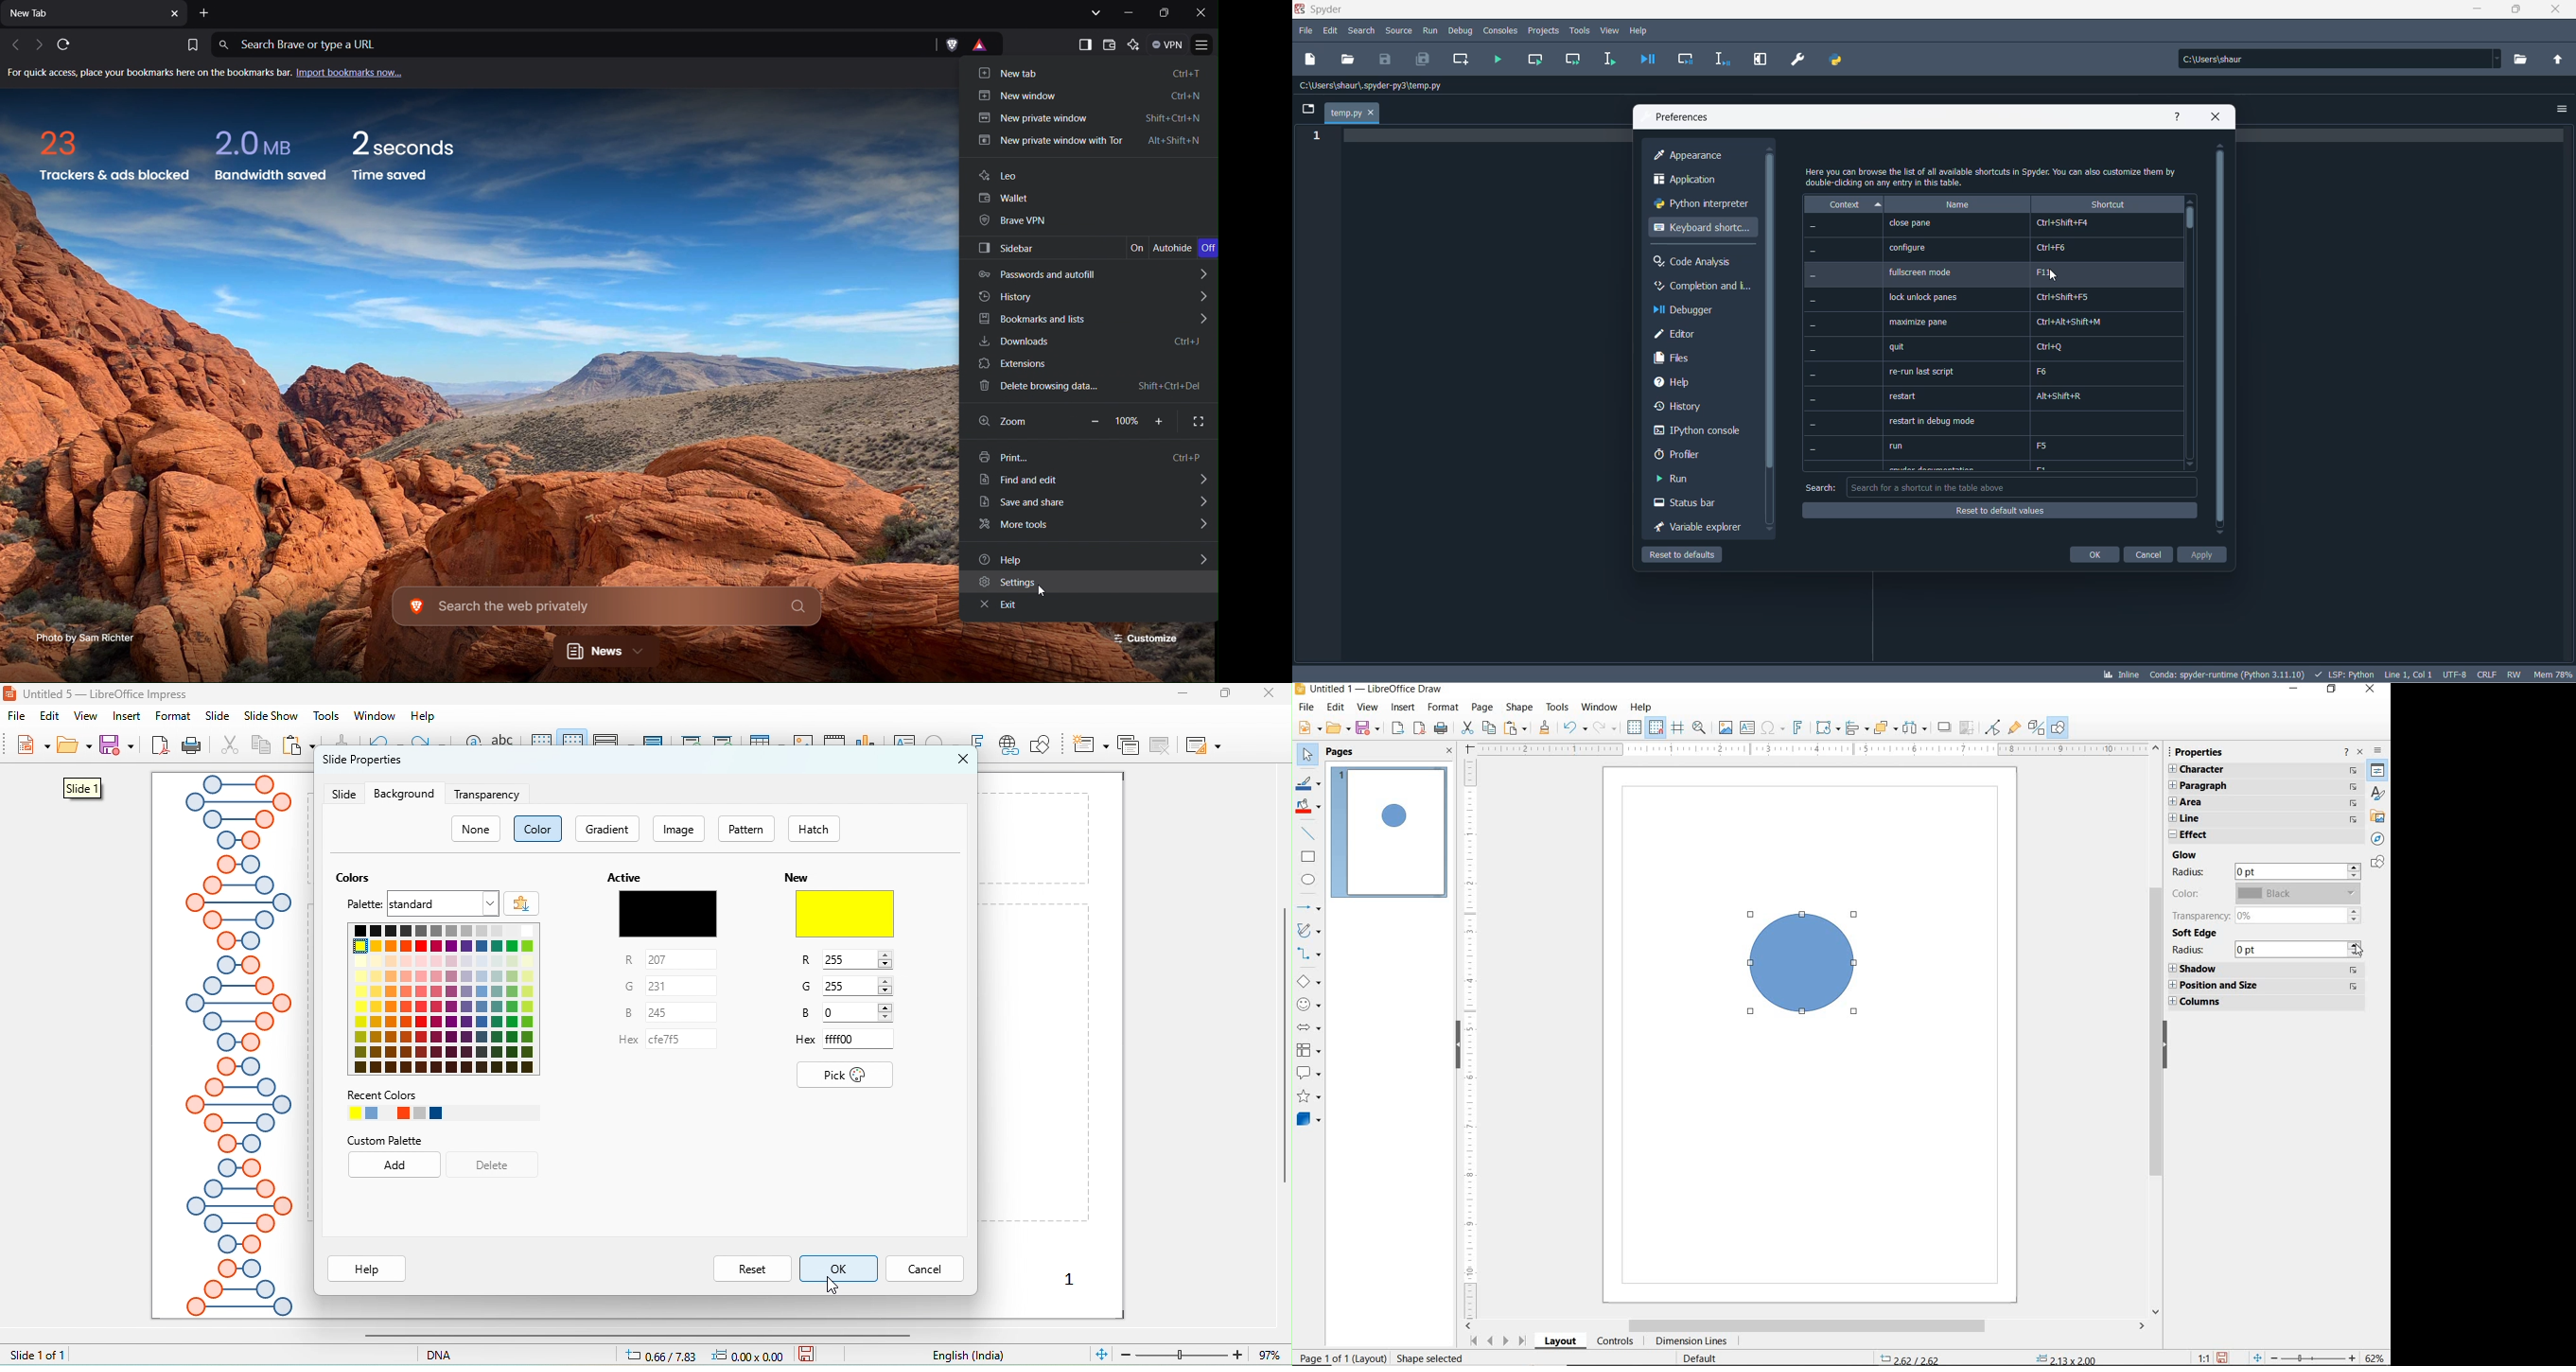 This screenshot has height=1372, width=2576. What do you see at coordinates (1338, 727) in the screenshot?
I see `OPEN` at bounding box center [1338, 727].